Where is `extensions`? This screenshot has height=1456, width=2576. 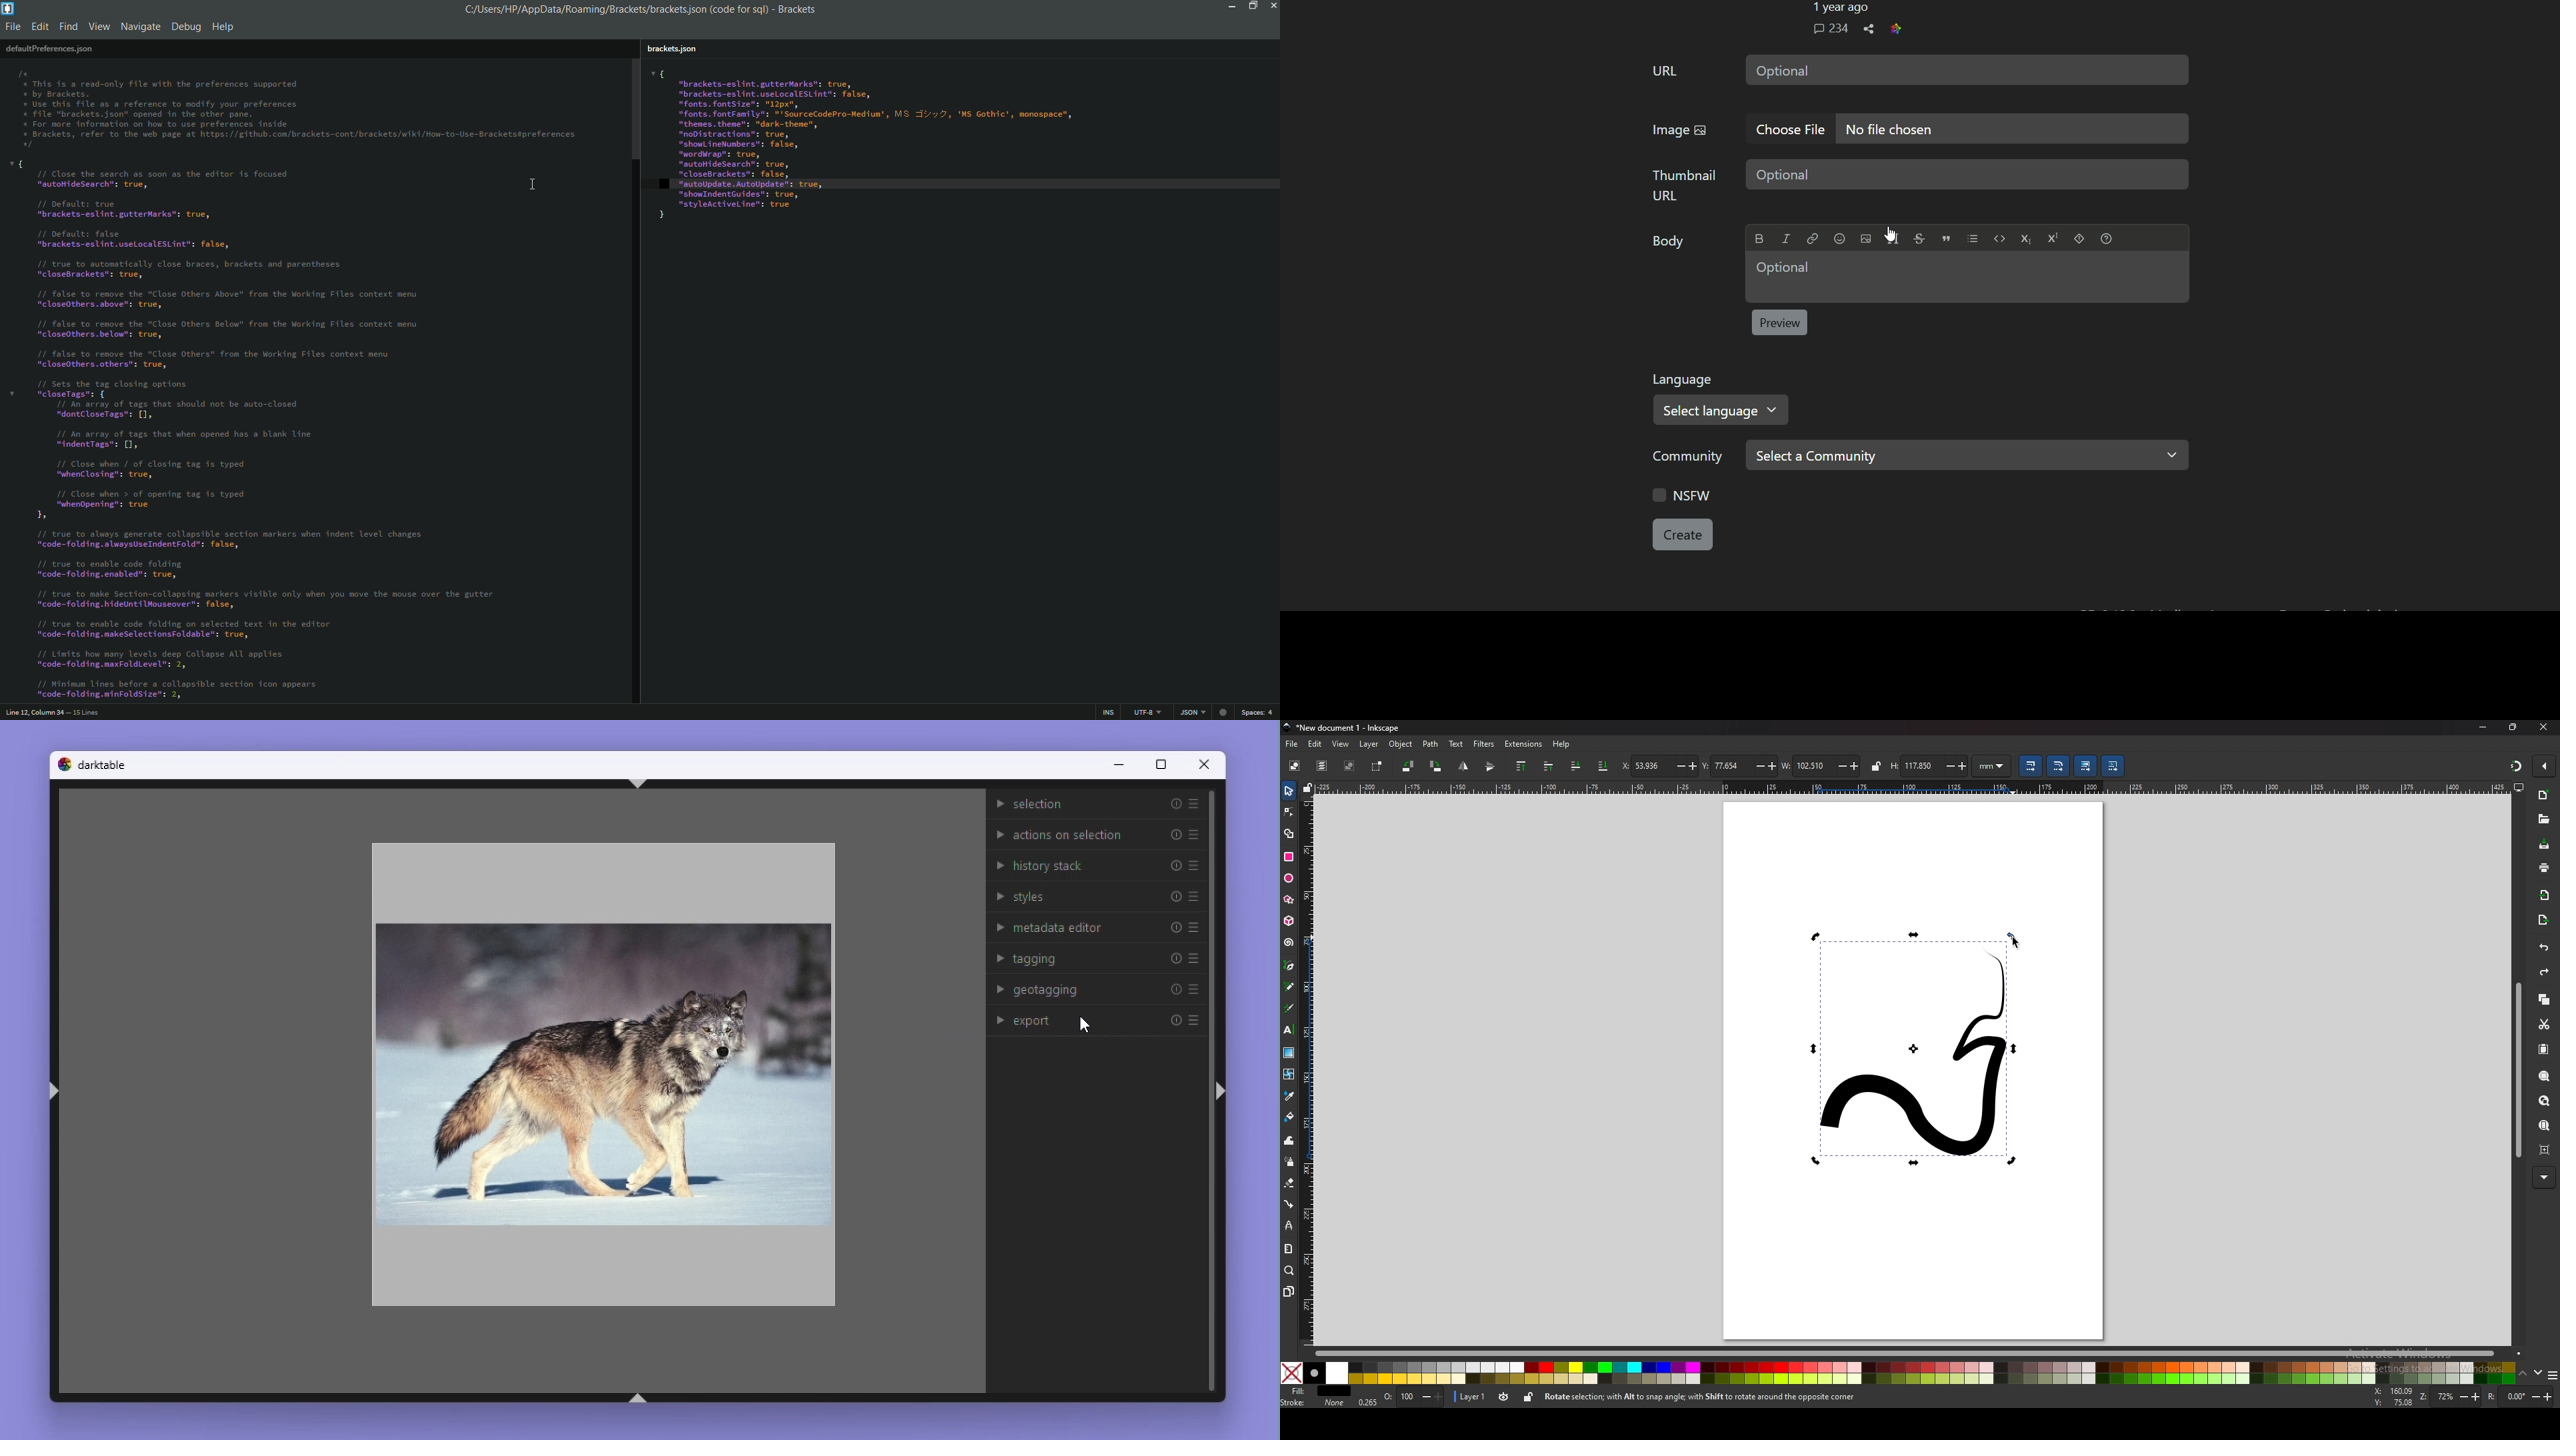 extensions is located at coordinates (1523, 744).